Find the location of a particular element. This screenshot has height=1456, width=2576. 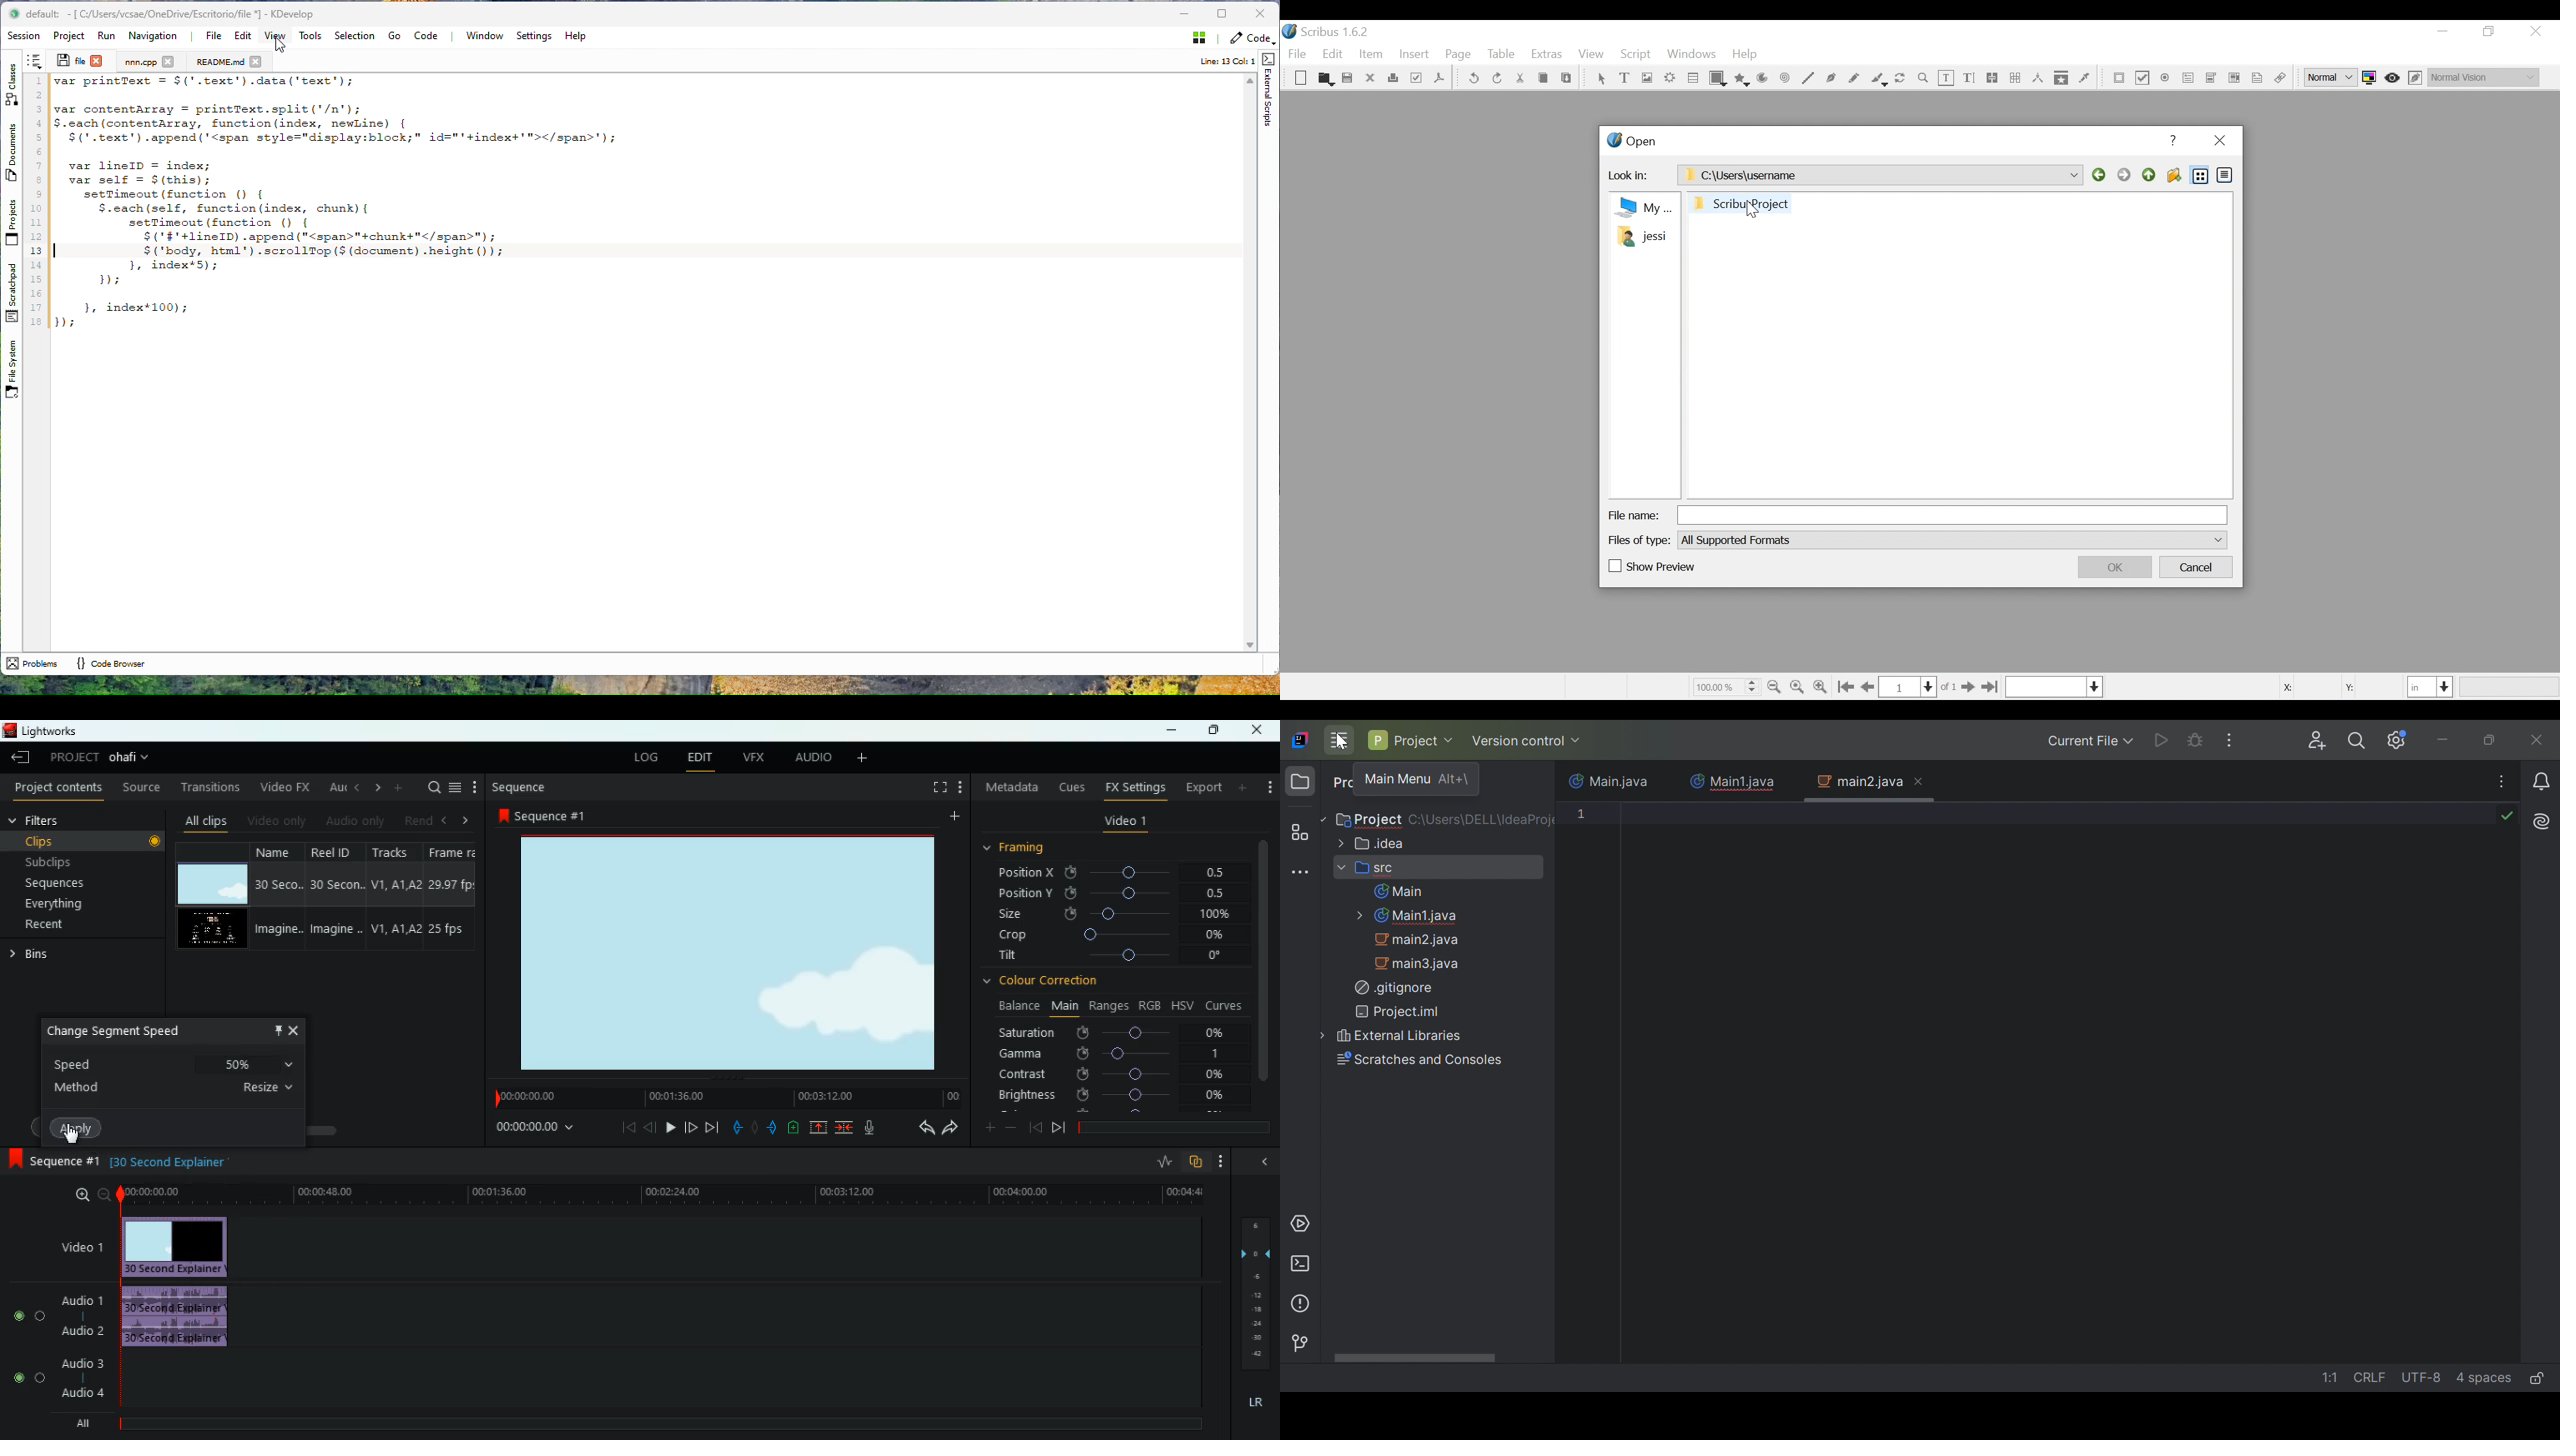

charge is located at coordinates (794, 1127).